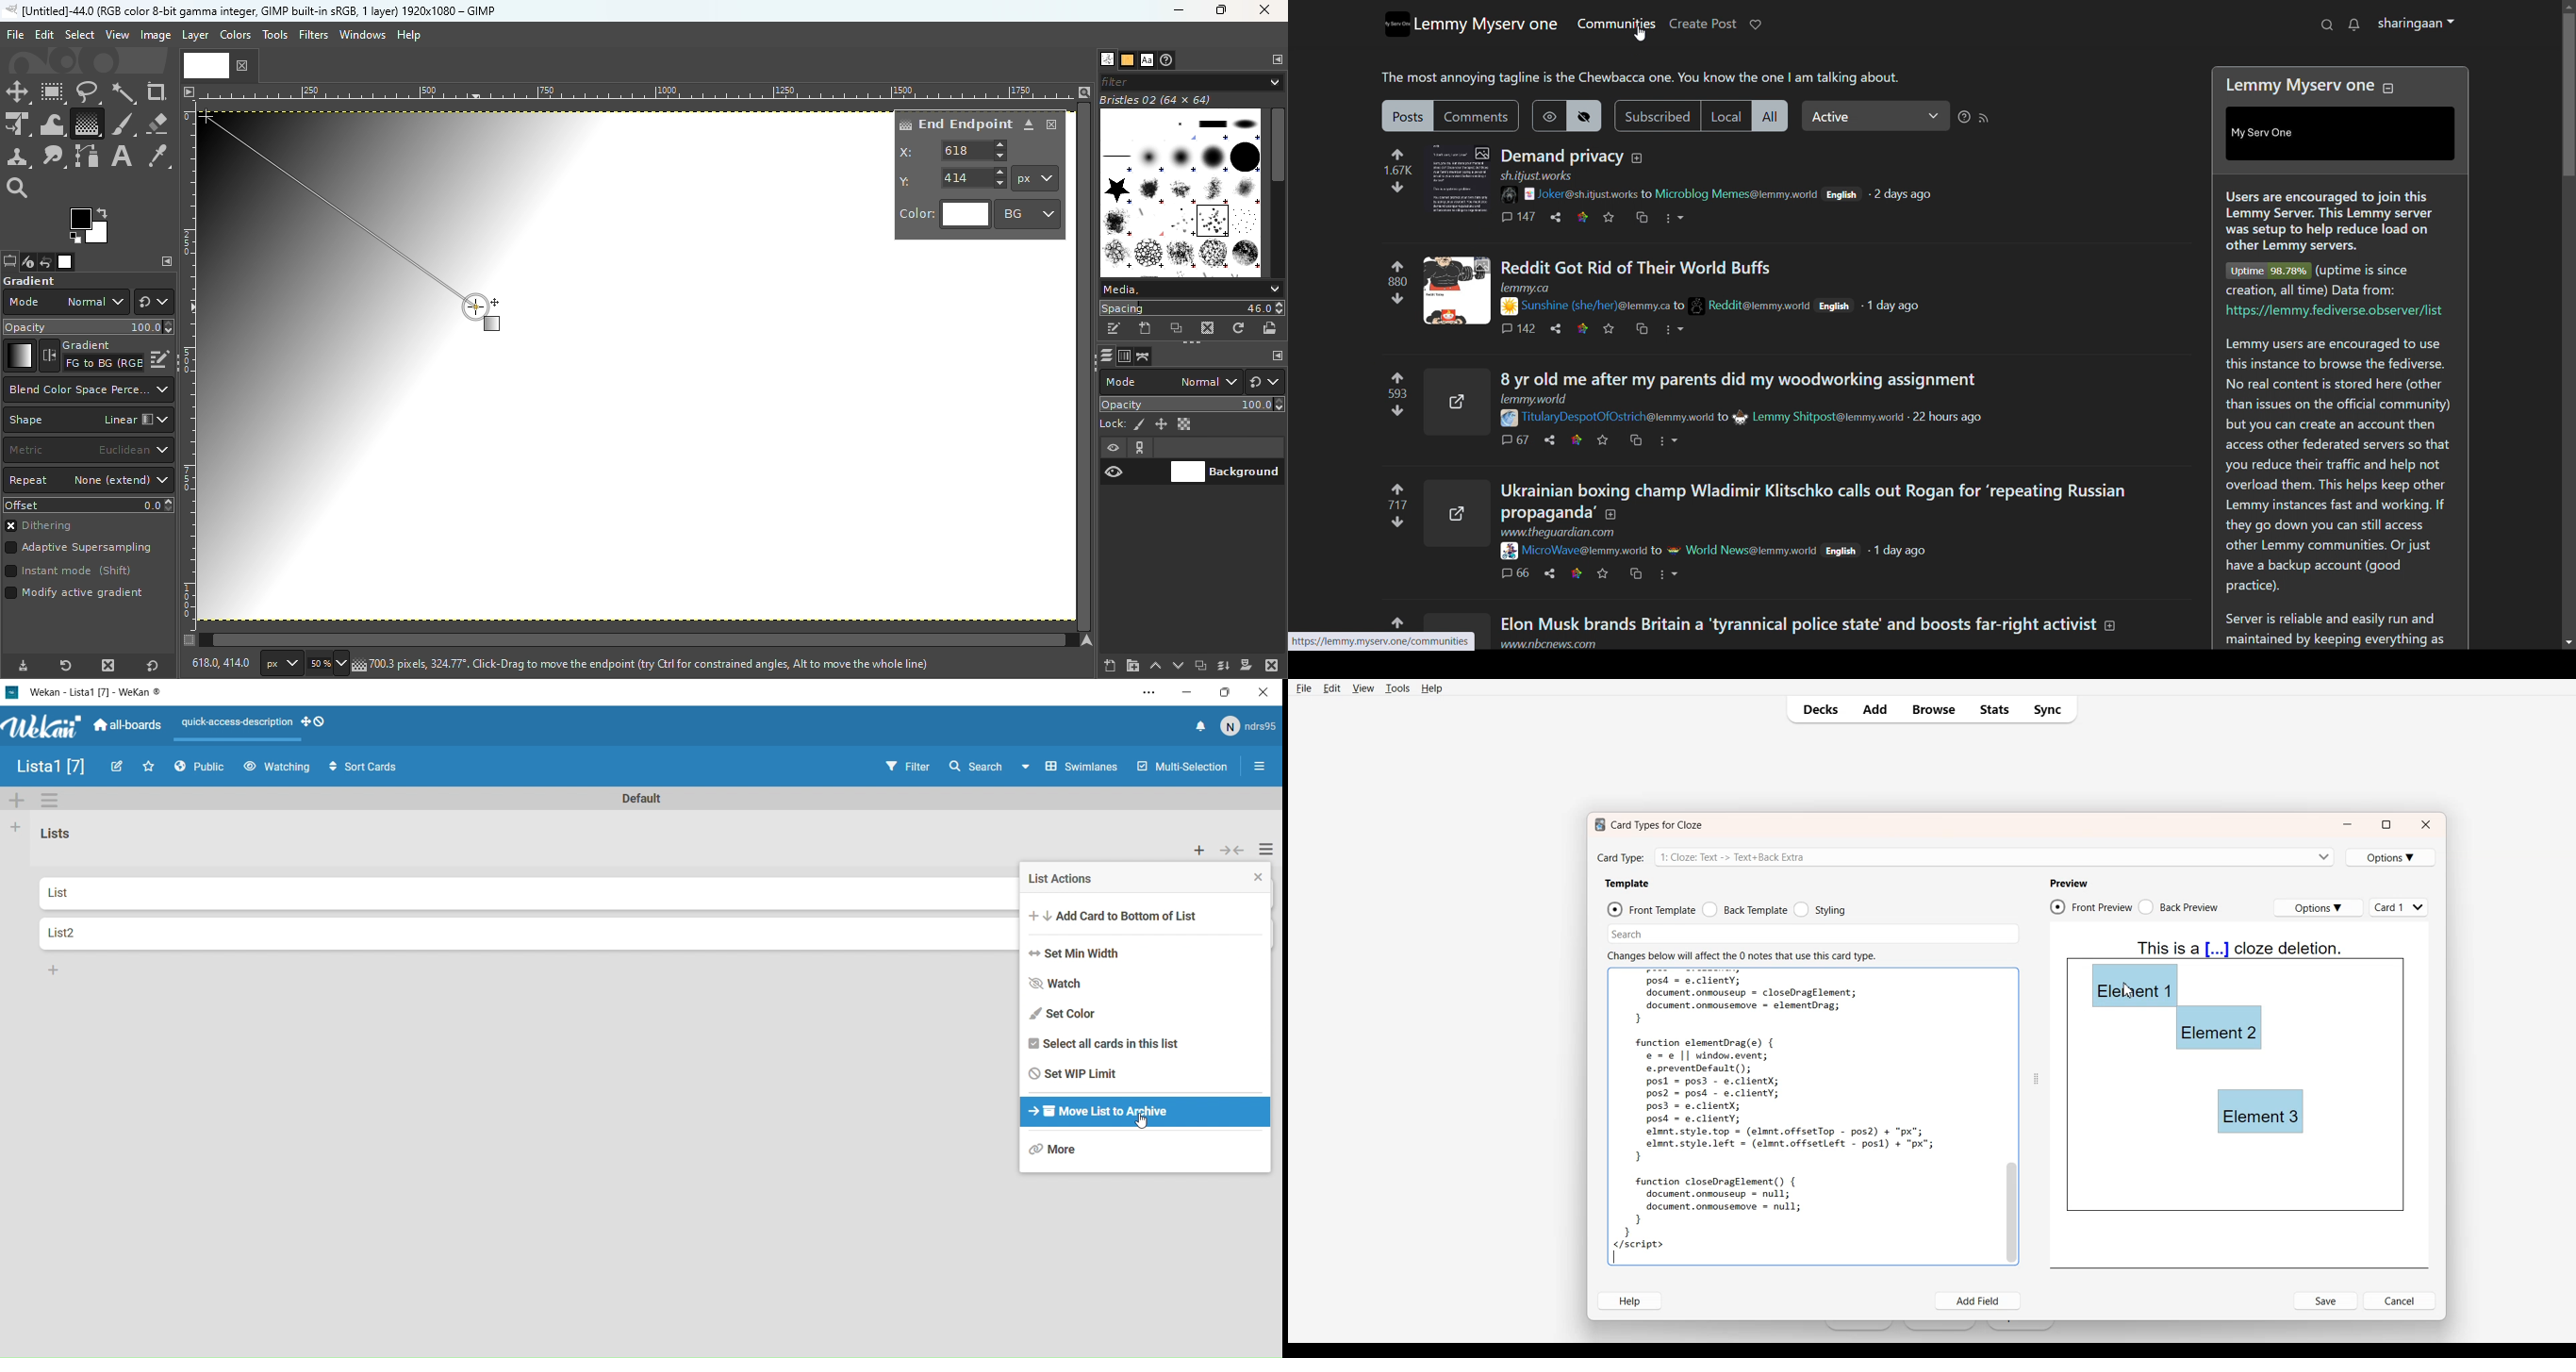 This screenshot has width=2576, height=1372. Describe the element at coordinates (2353, 25) in the screenshot. I see `unread messages` at that location.